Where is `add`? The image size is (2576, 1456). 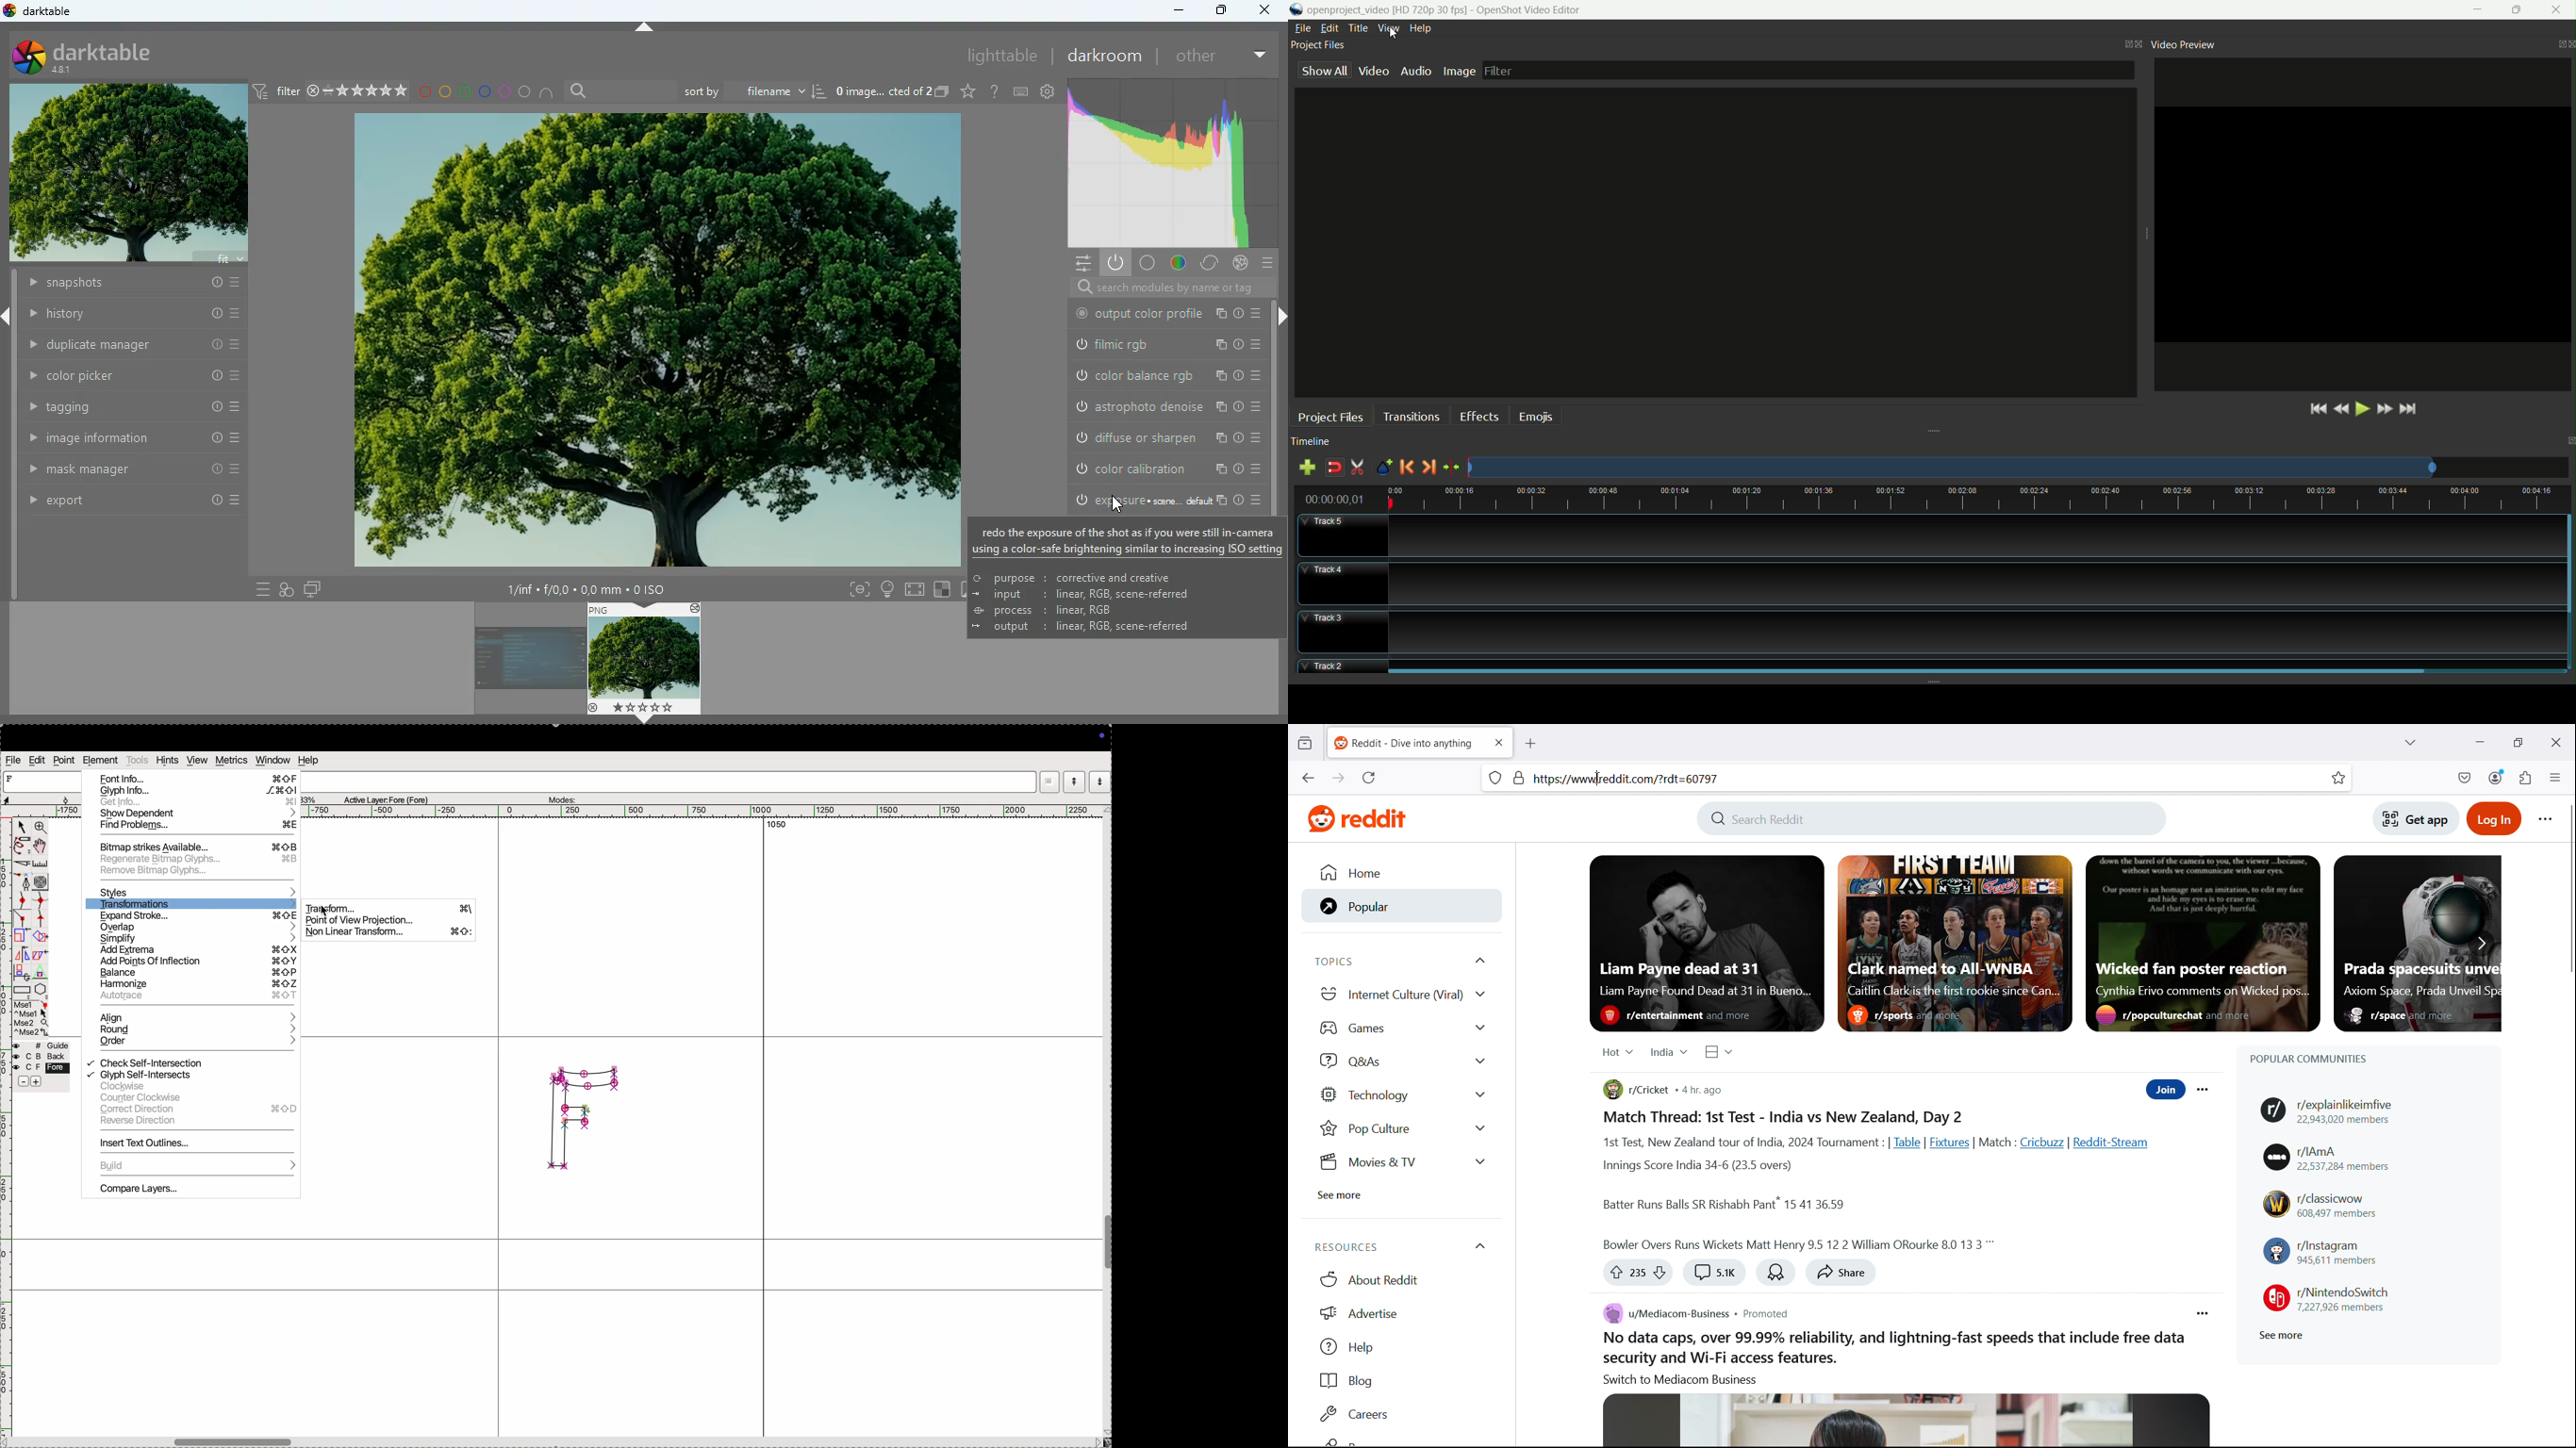 add is located at coordinates (37, 1083).